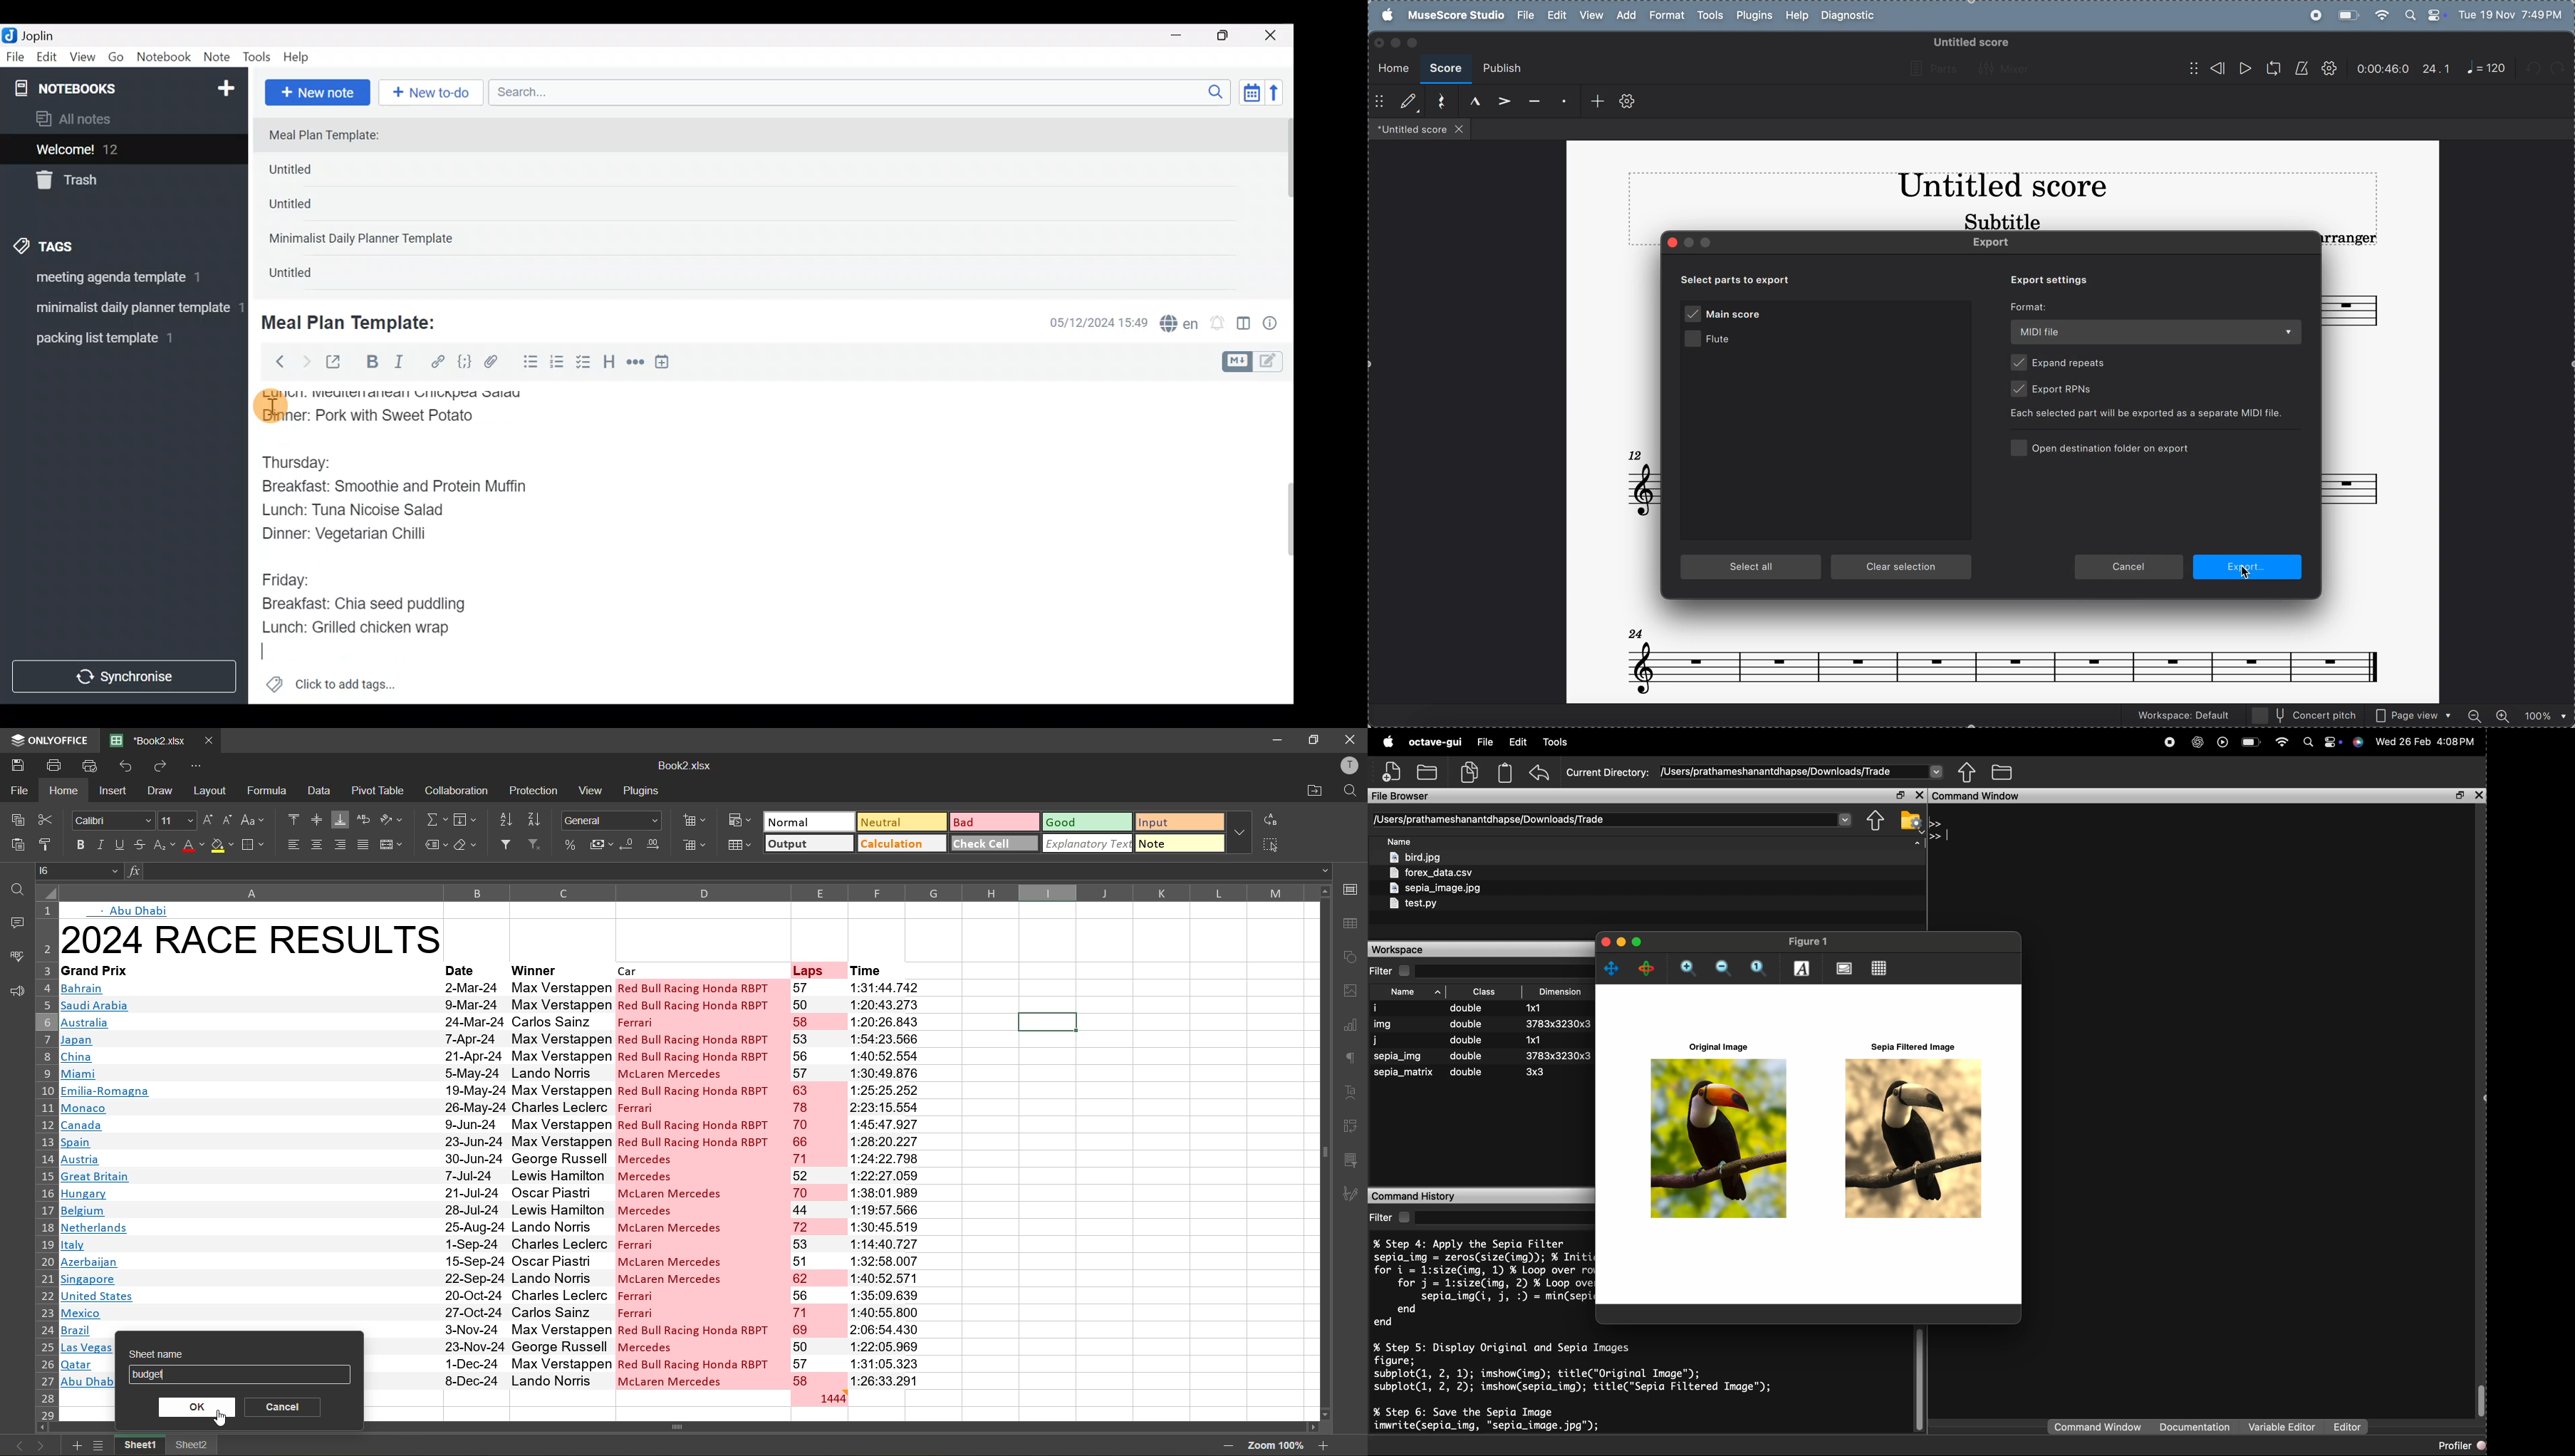 The height and width of the screenshot is (1456, 2576). What do you see at coordinates (250, 936) in the screenshot?
I see `title` at bounding box center [250, 936].